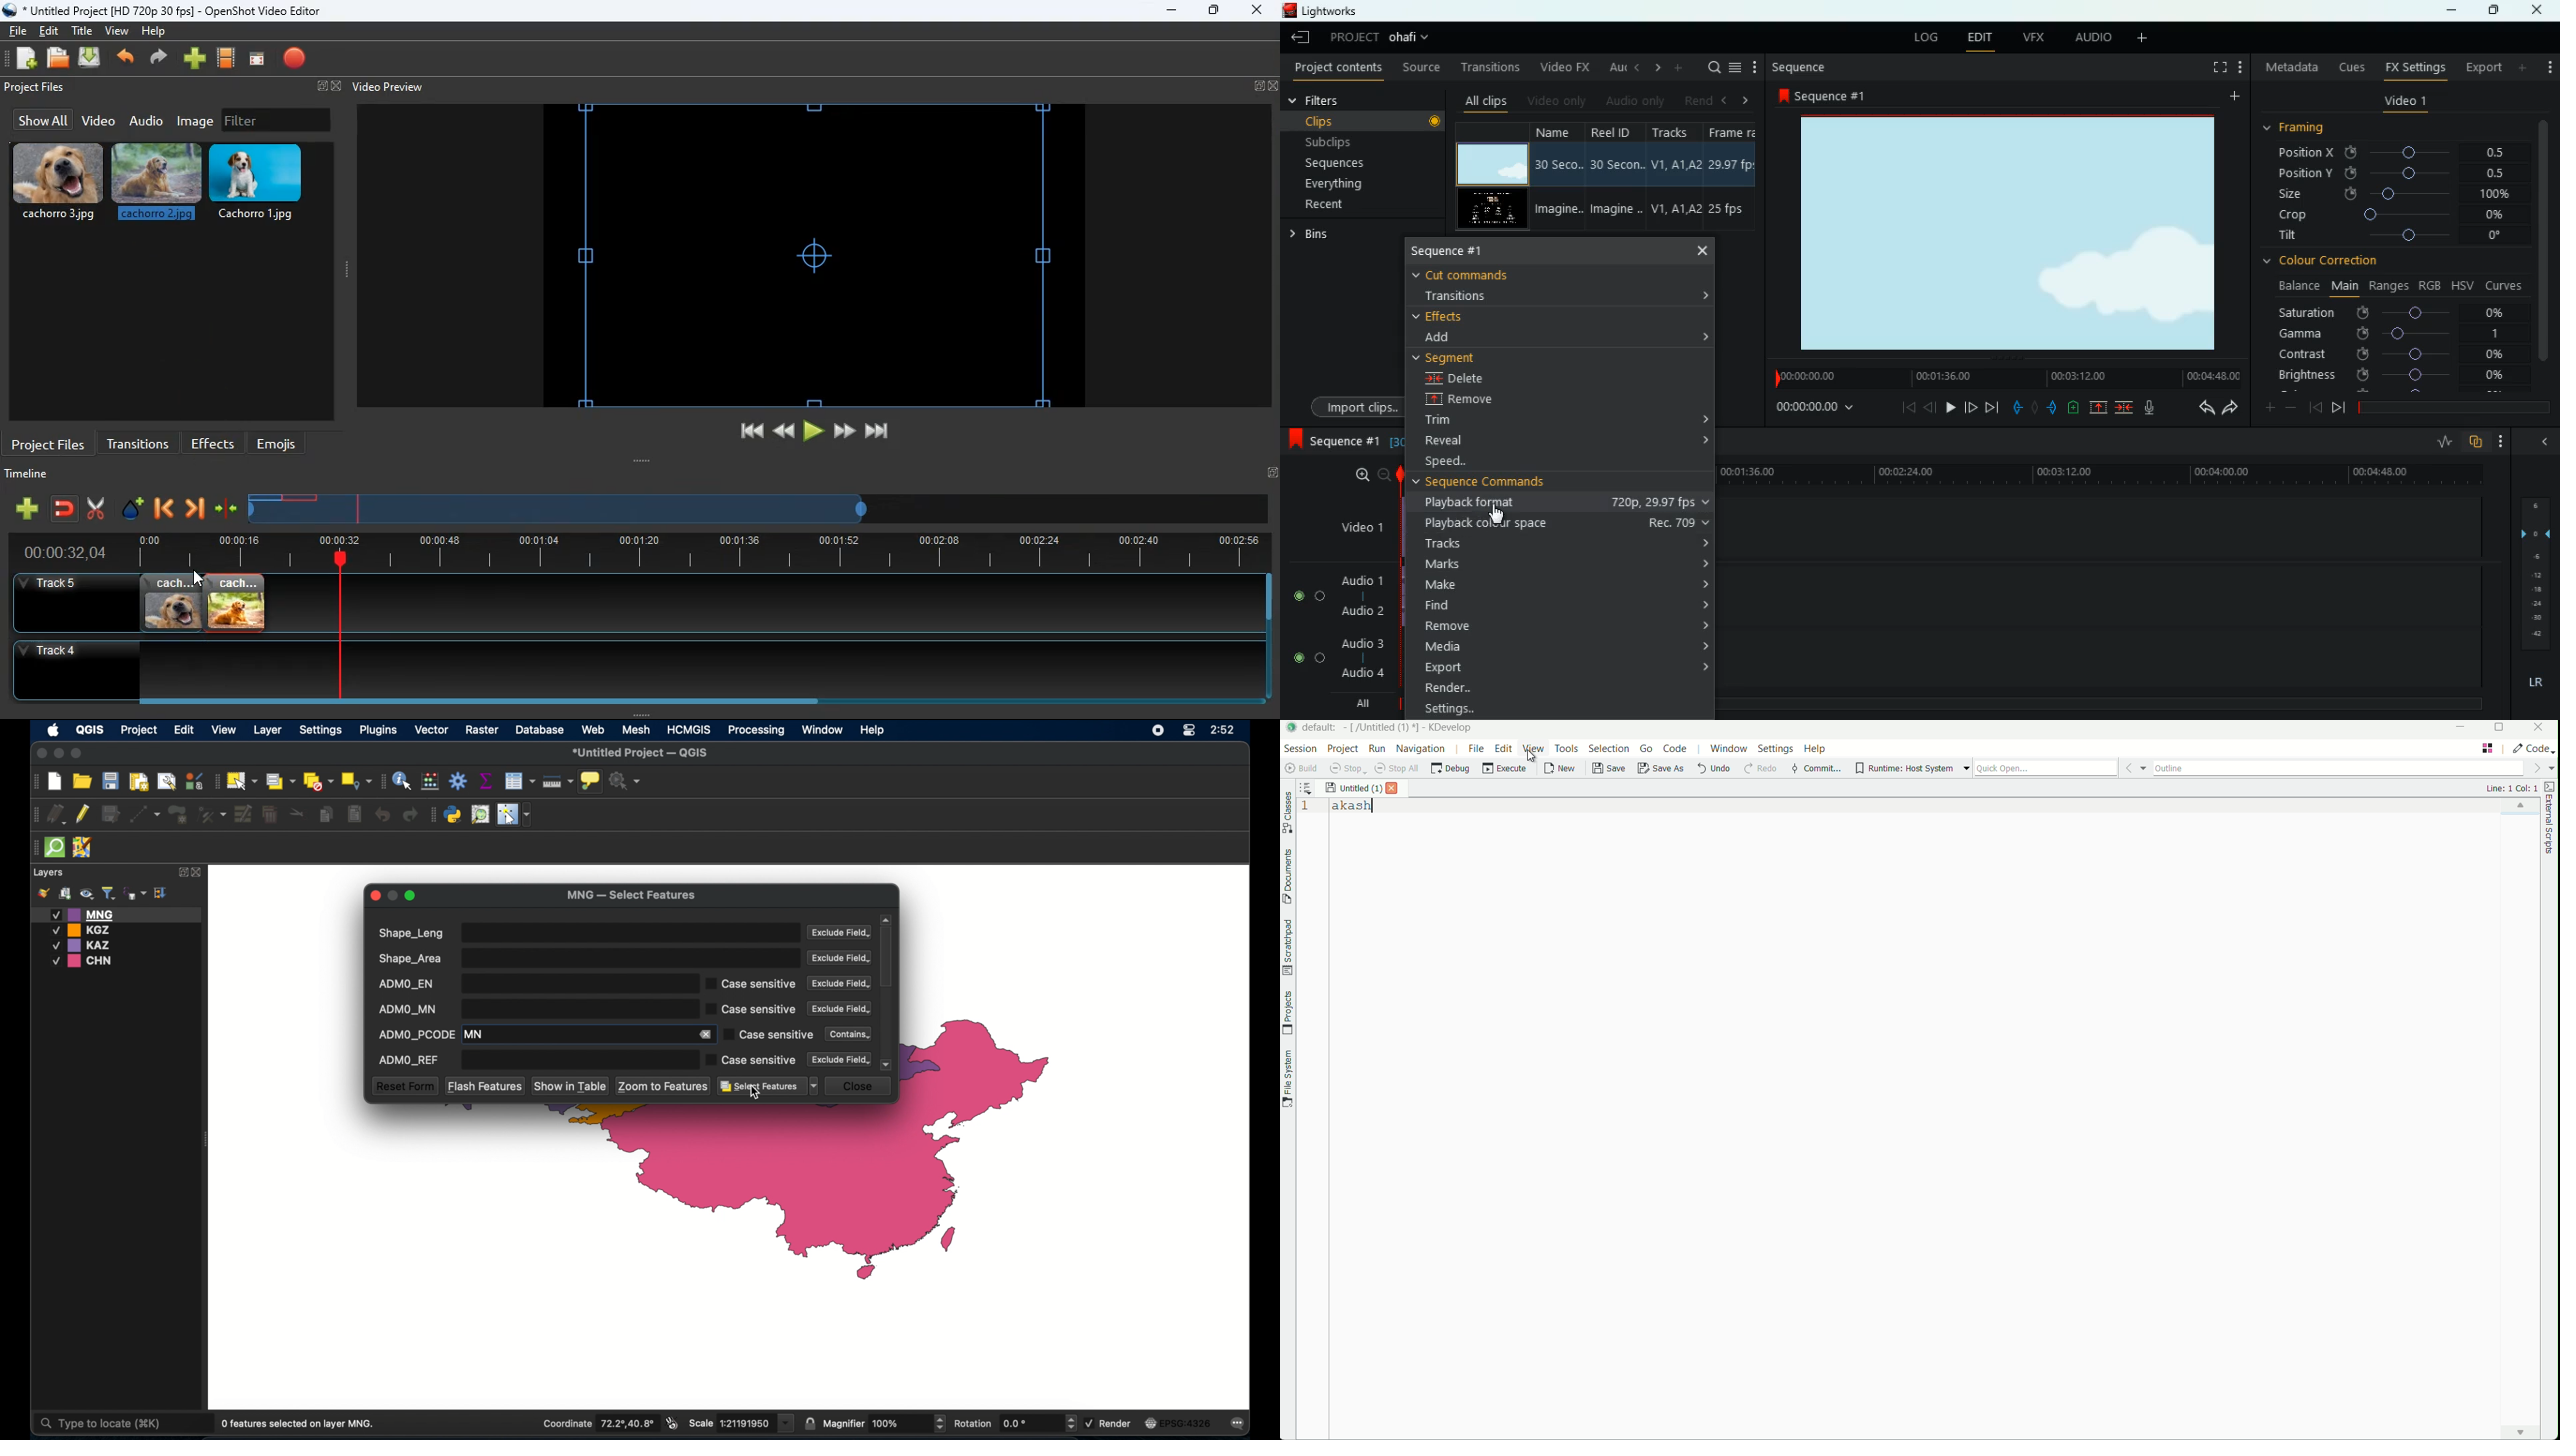  Describe the element at coordinates (271, 815) in the screenshot. I see `delete selected ` at that location.